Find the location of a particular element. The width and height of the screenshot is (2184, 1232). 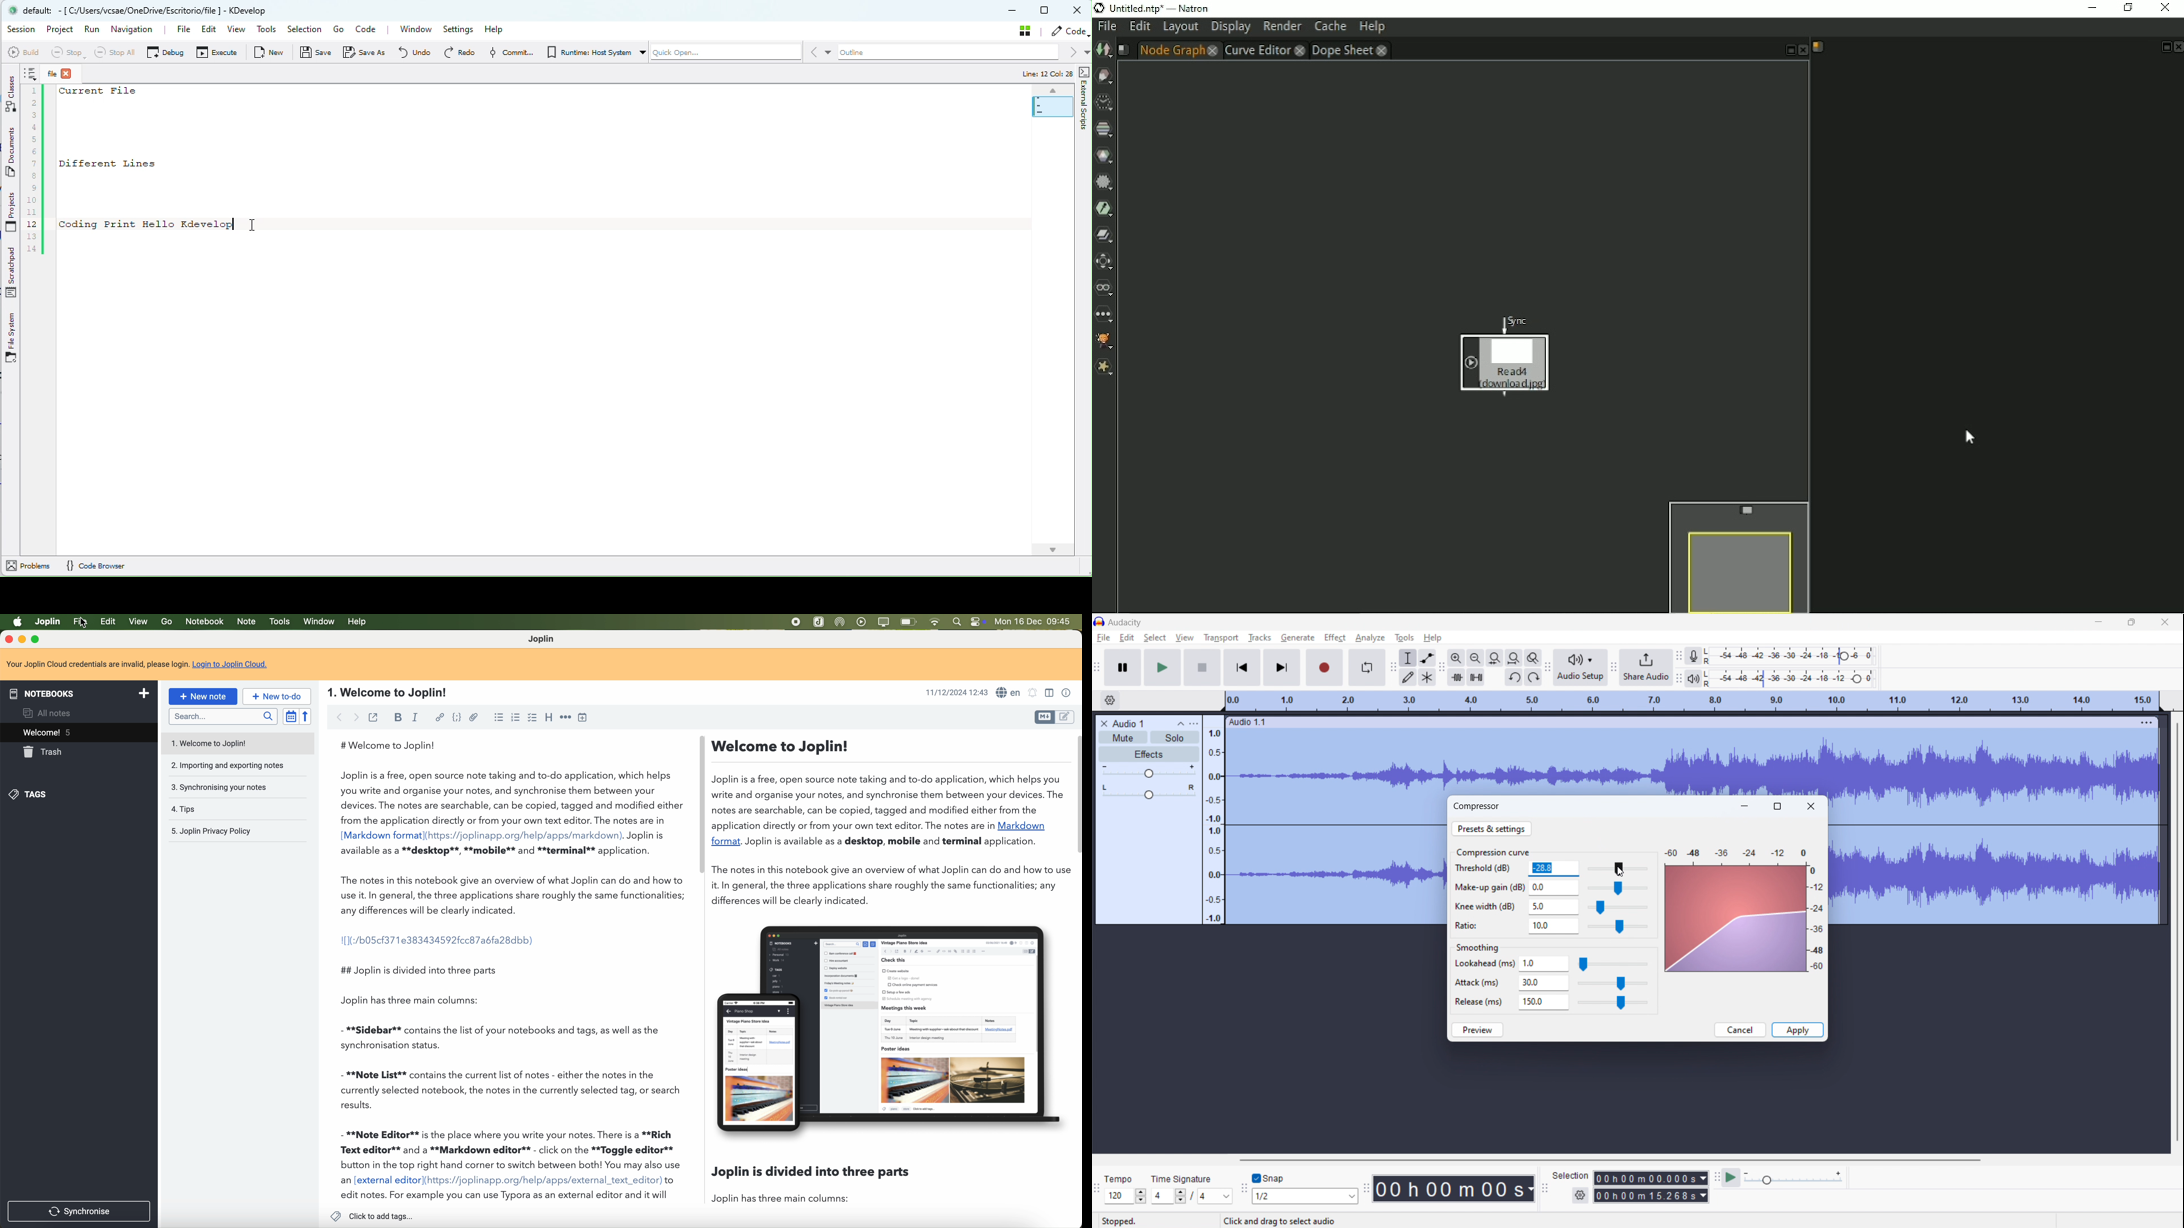

heading is located at coordinates (550, 717).